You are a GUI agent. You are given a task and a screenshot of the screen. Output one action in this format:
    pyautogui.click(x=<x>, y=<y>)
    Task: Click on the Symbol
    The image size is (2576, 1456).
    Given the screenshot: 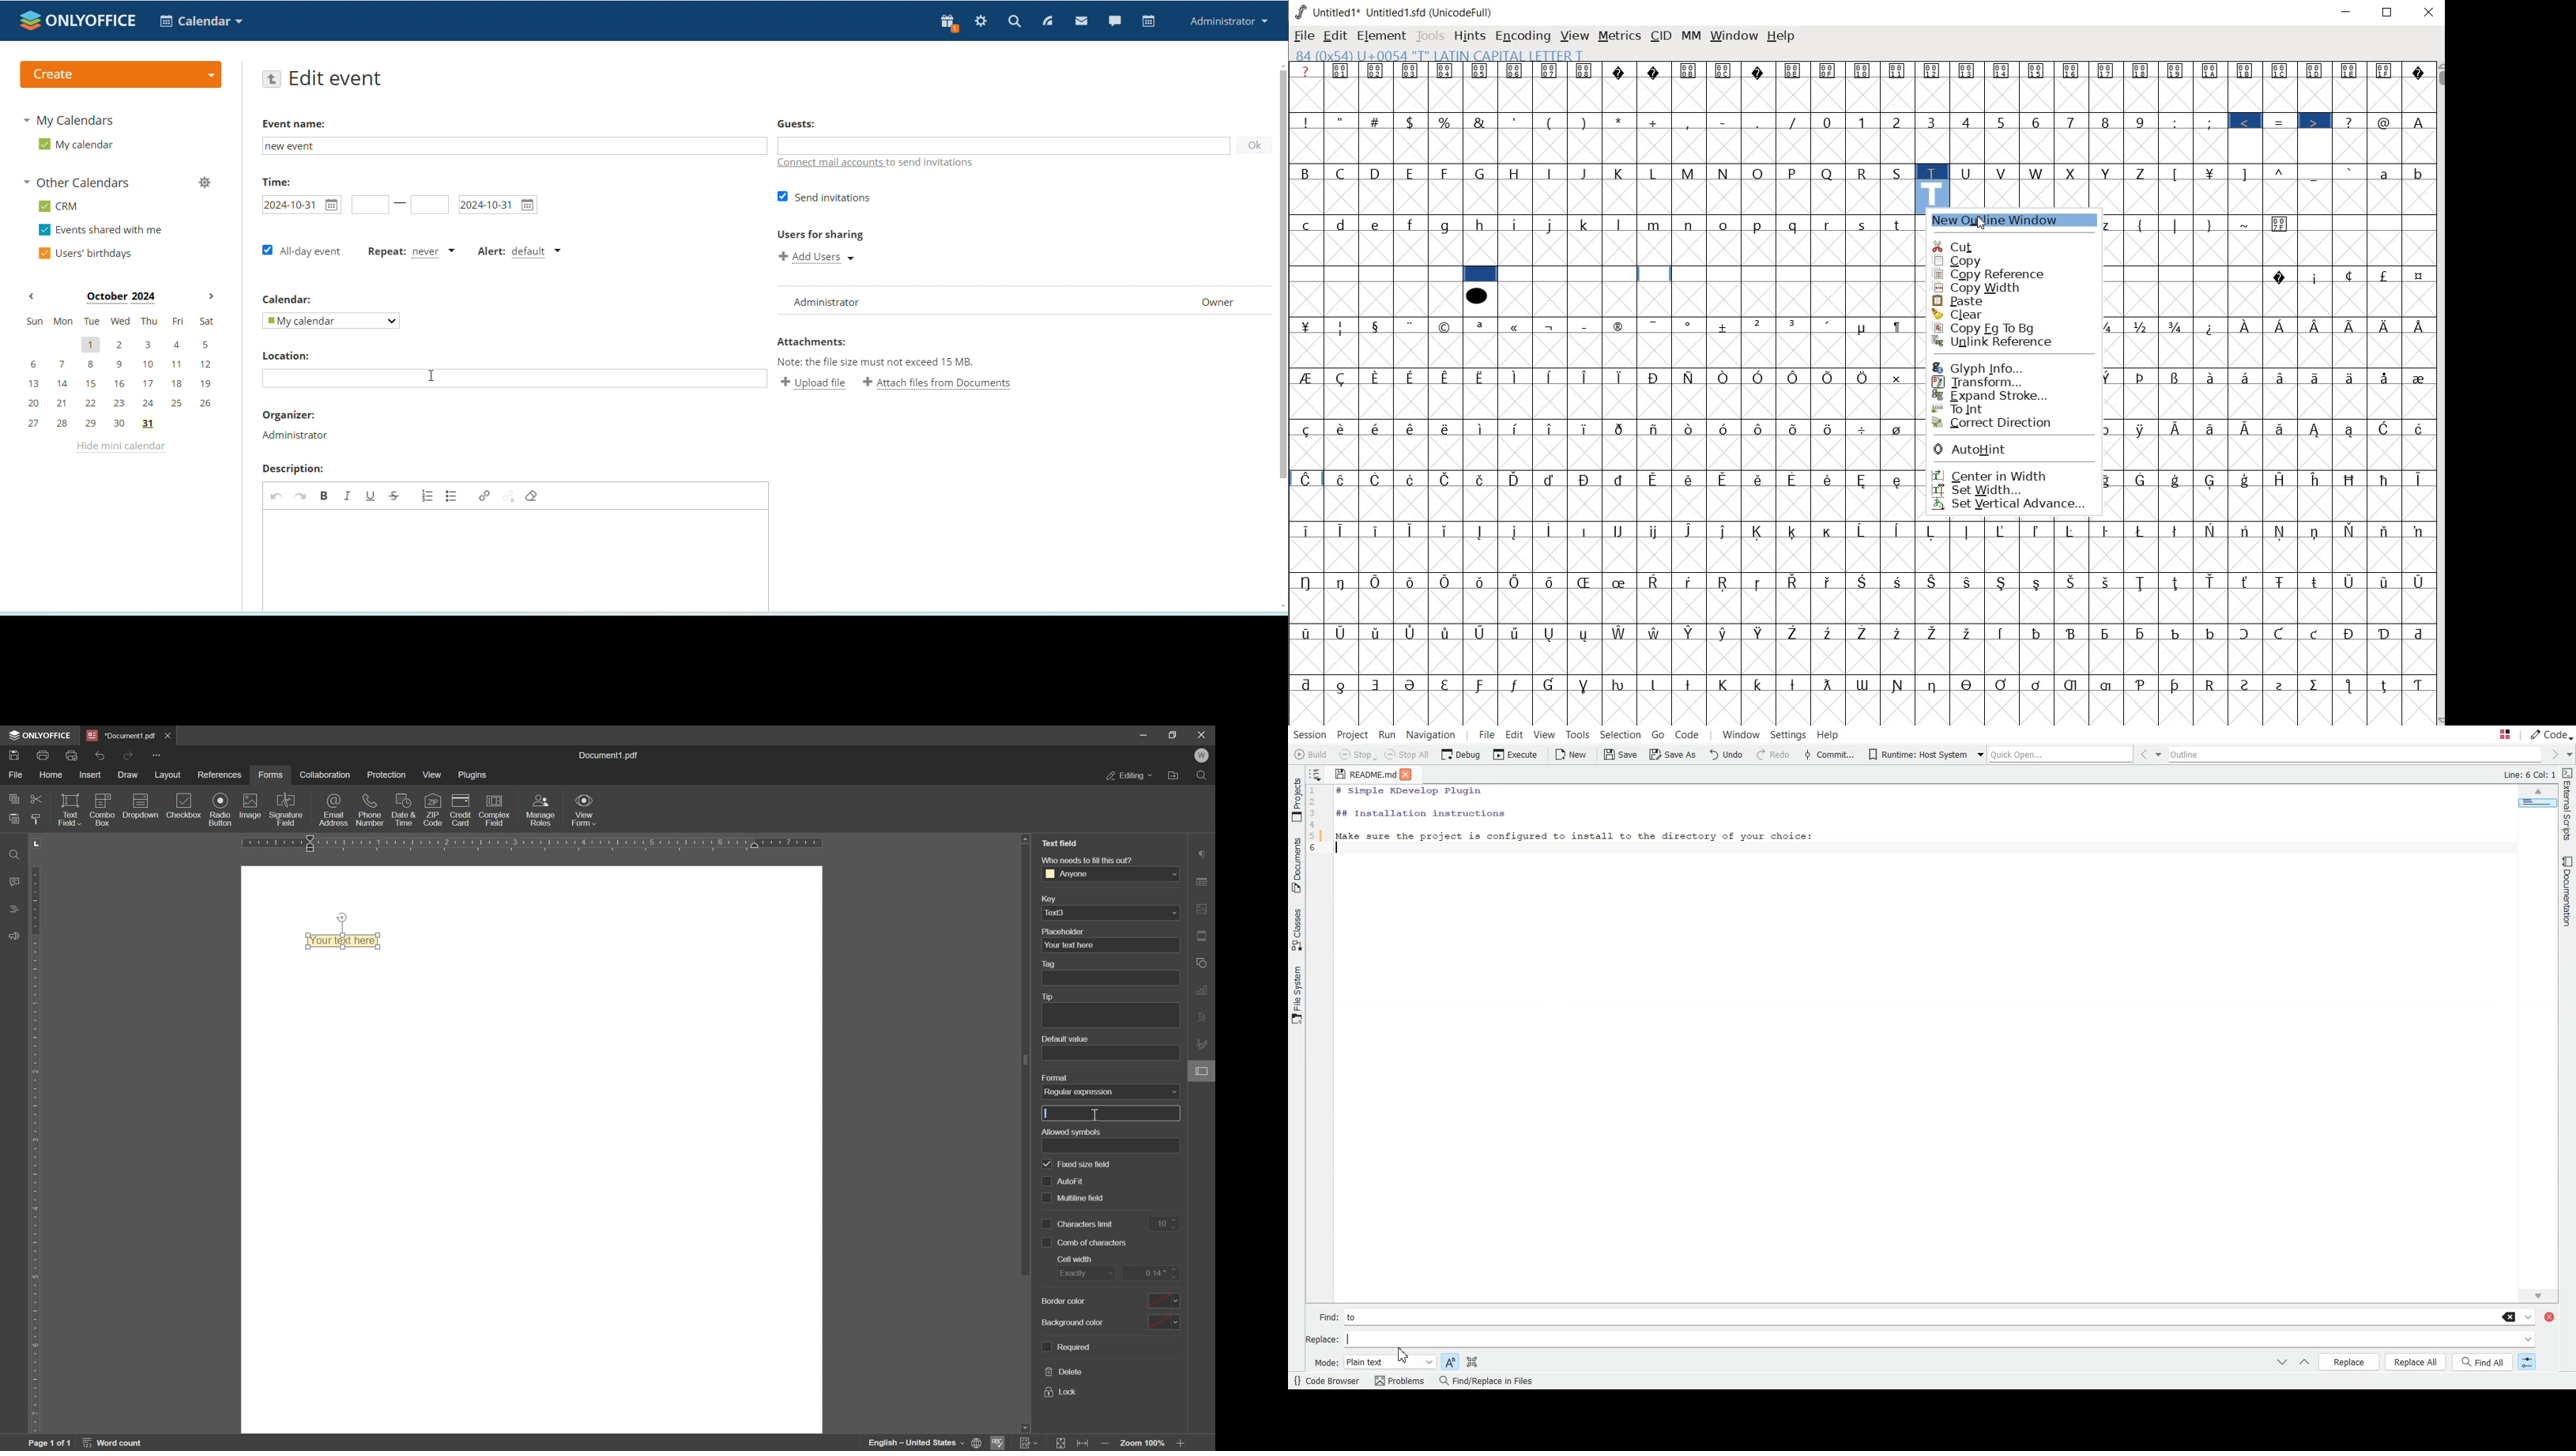 What is the action you would take?
    pyautogui.click(x=2349, y=275)
    